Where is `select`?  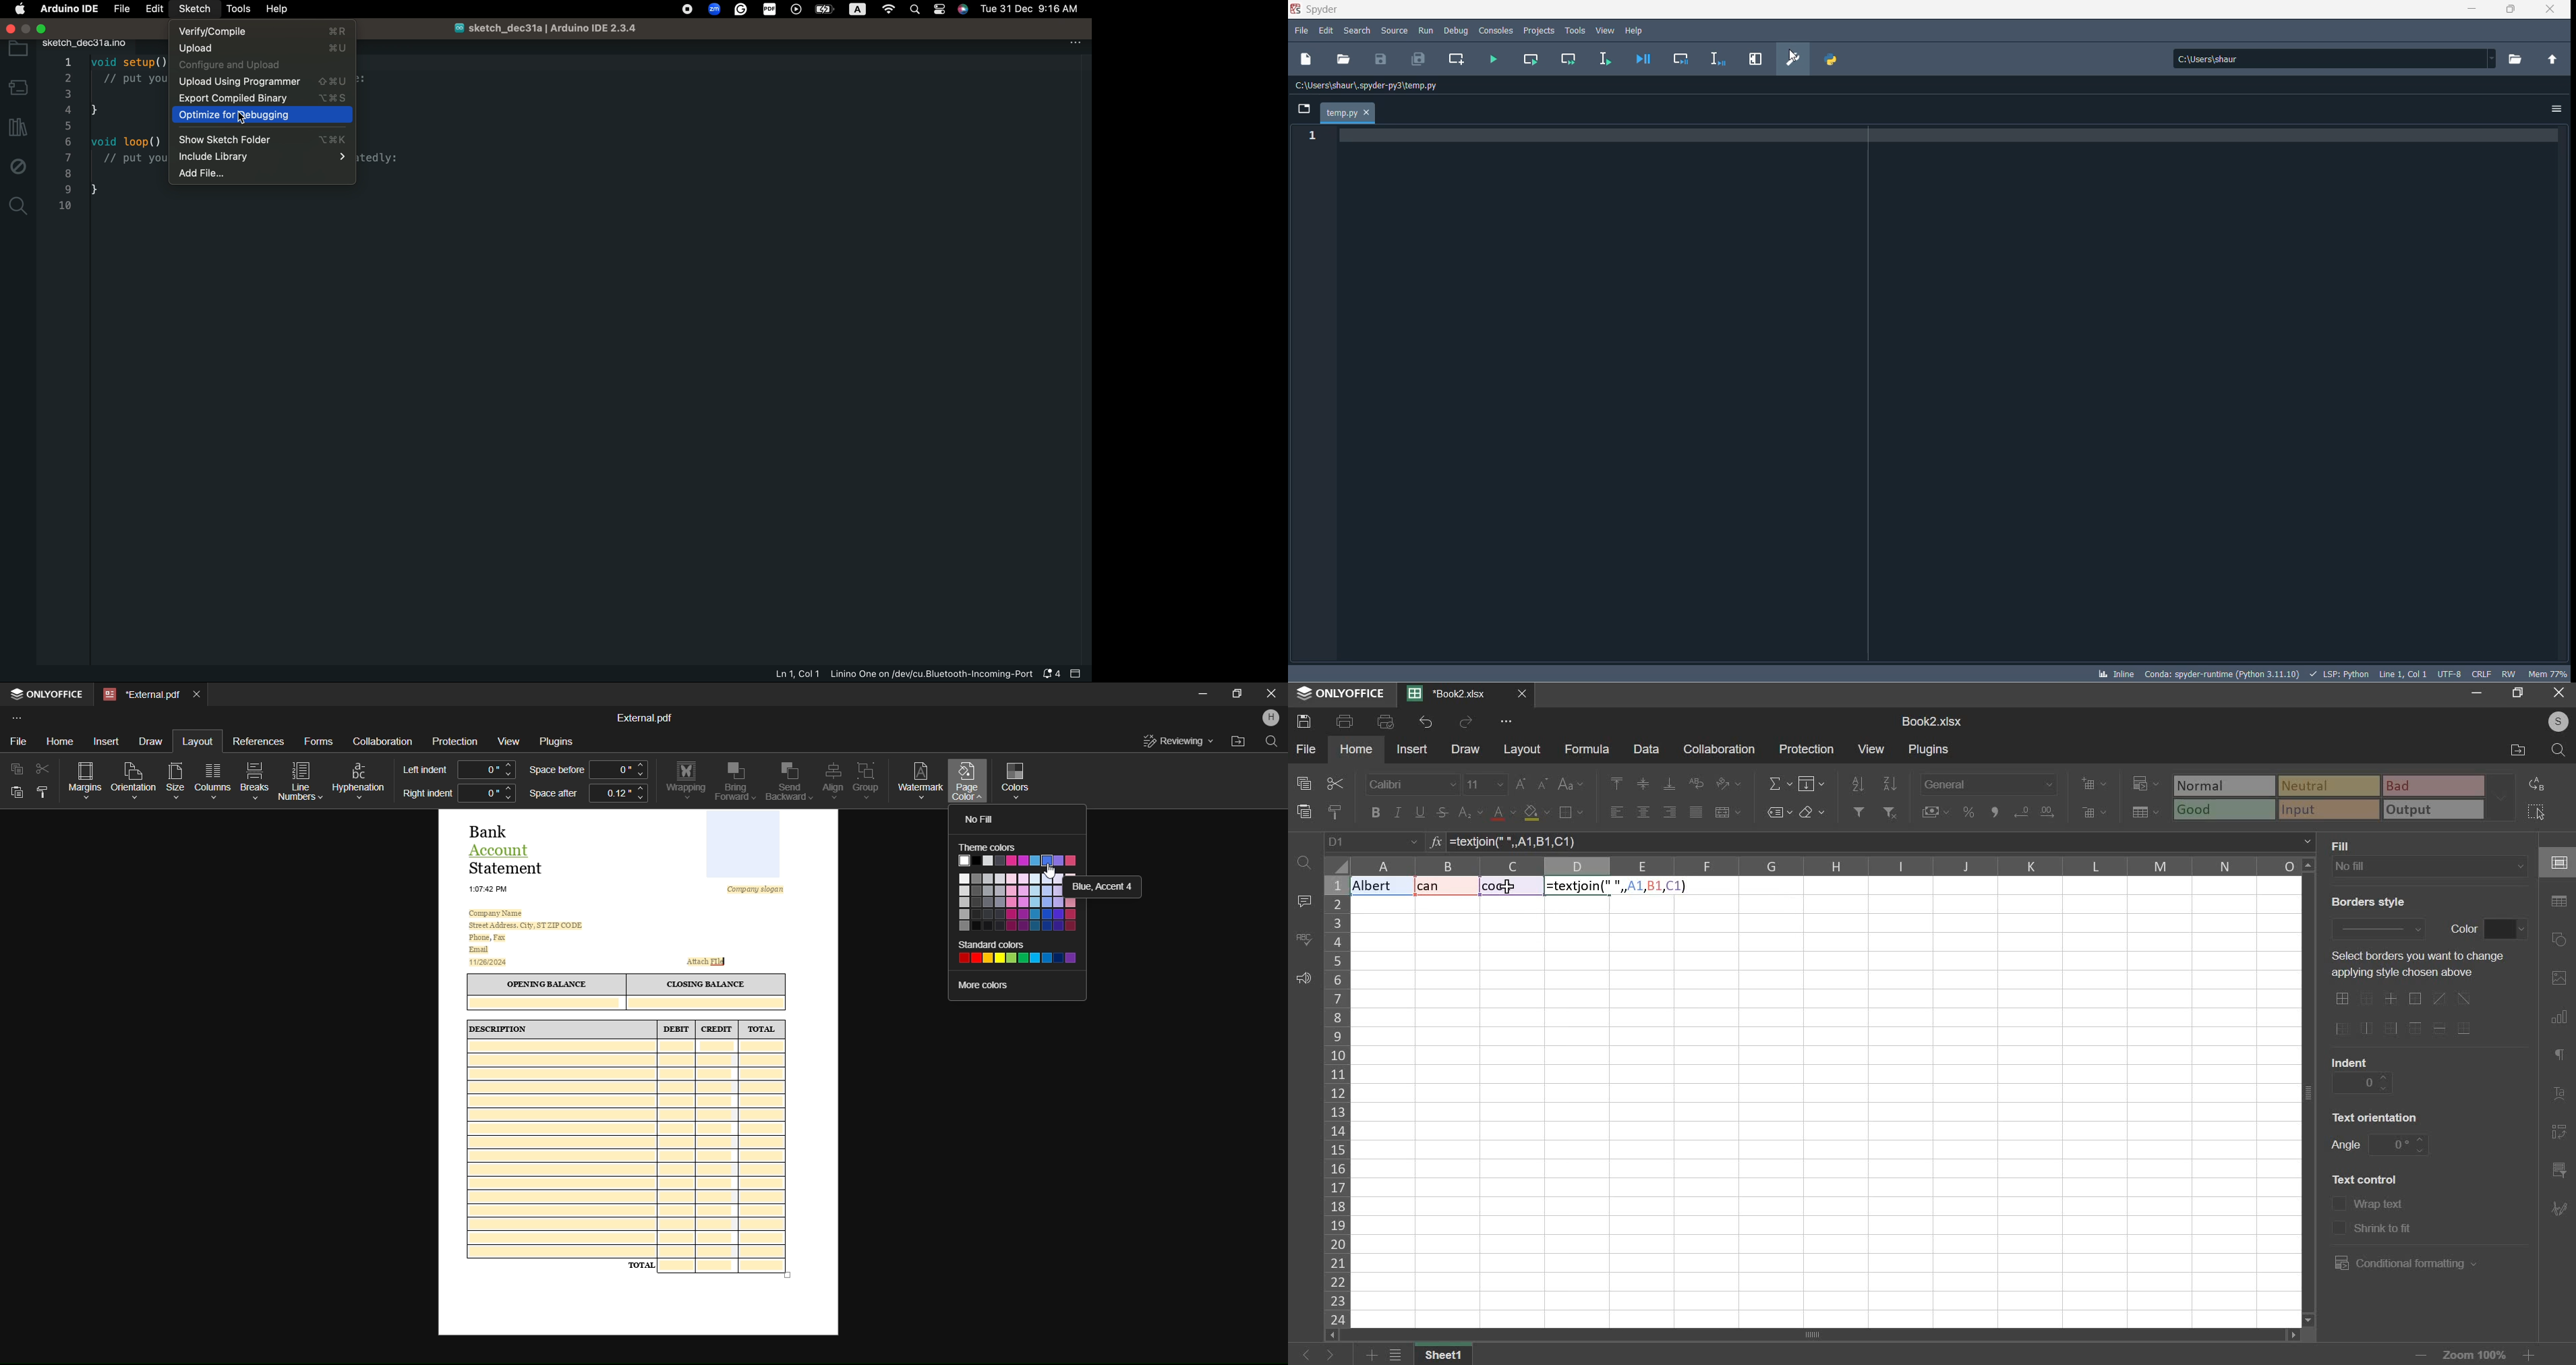
select is located at coordinates (2544, 812).